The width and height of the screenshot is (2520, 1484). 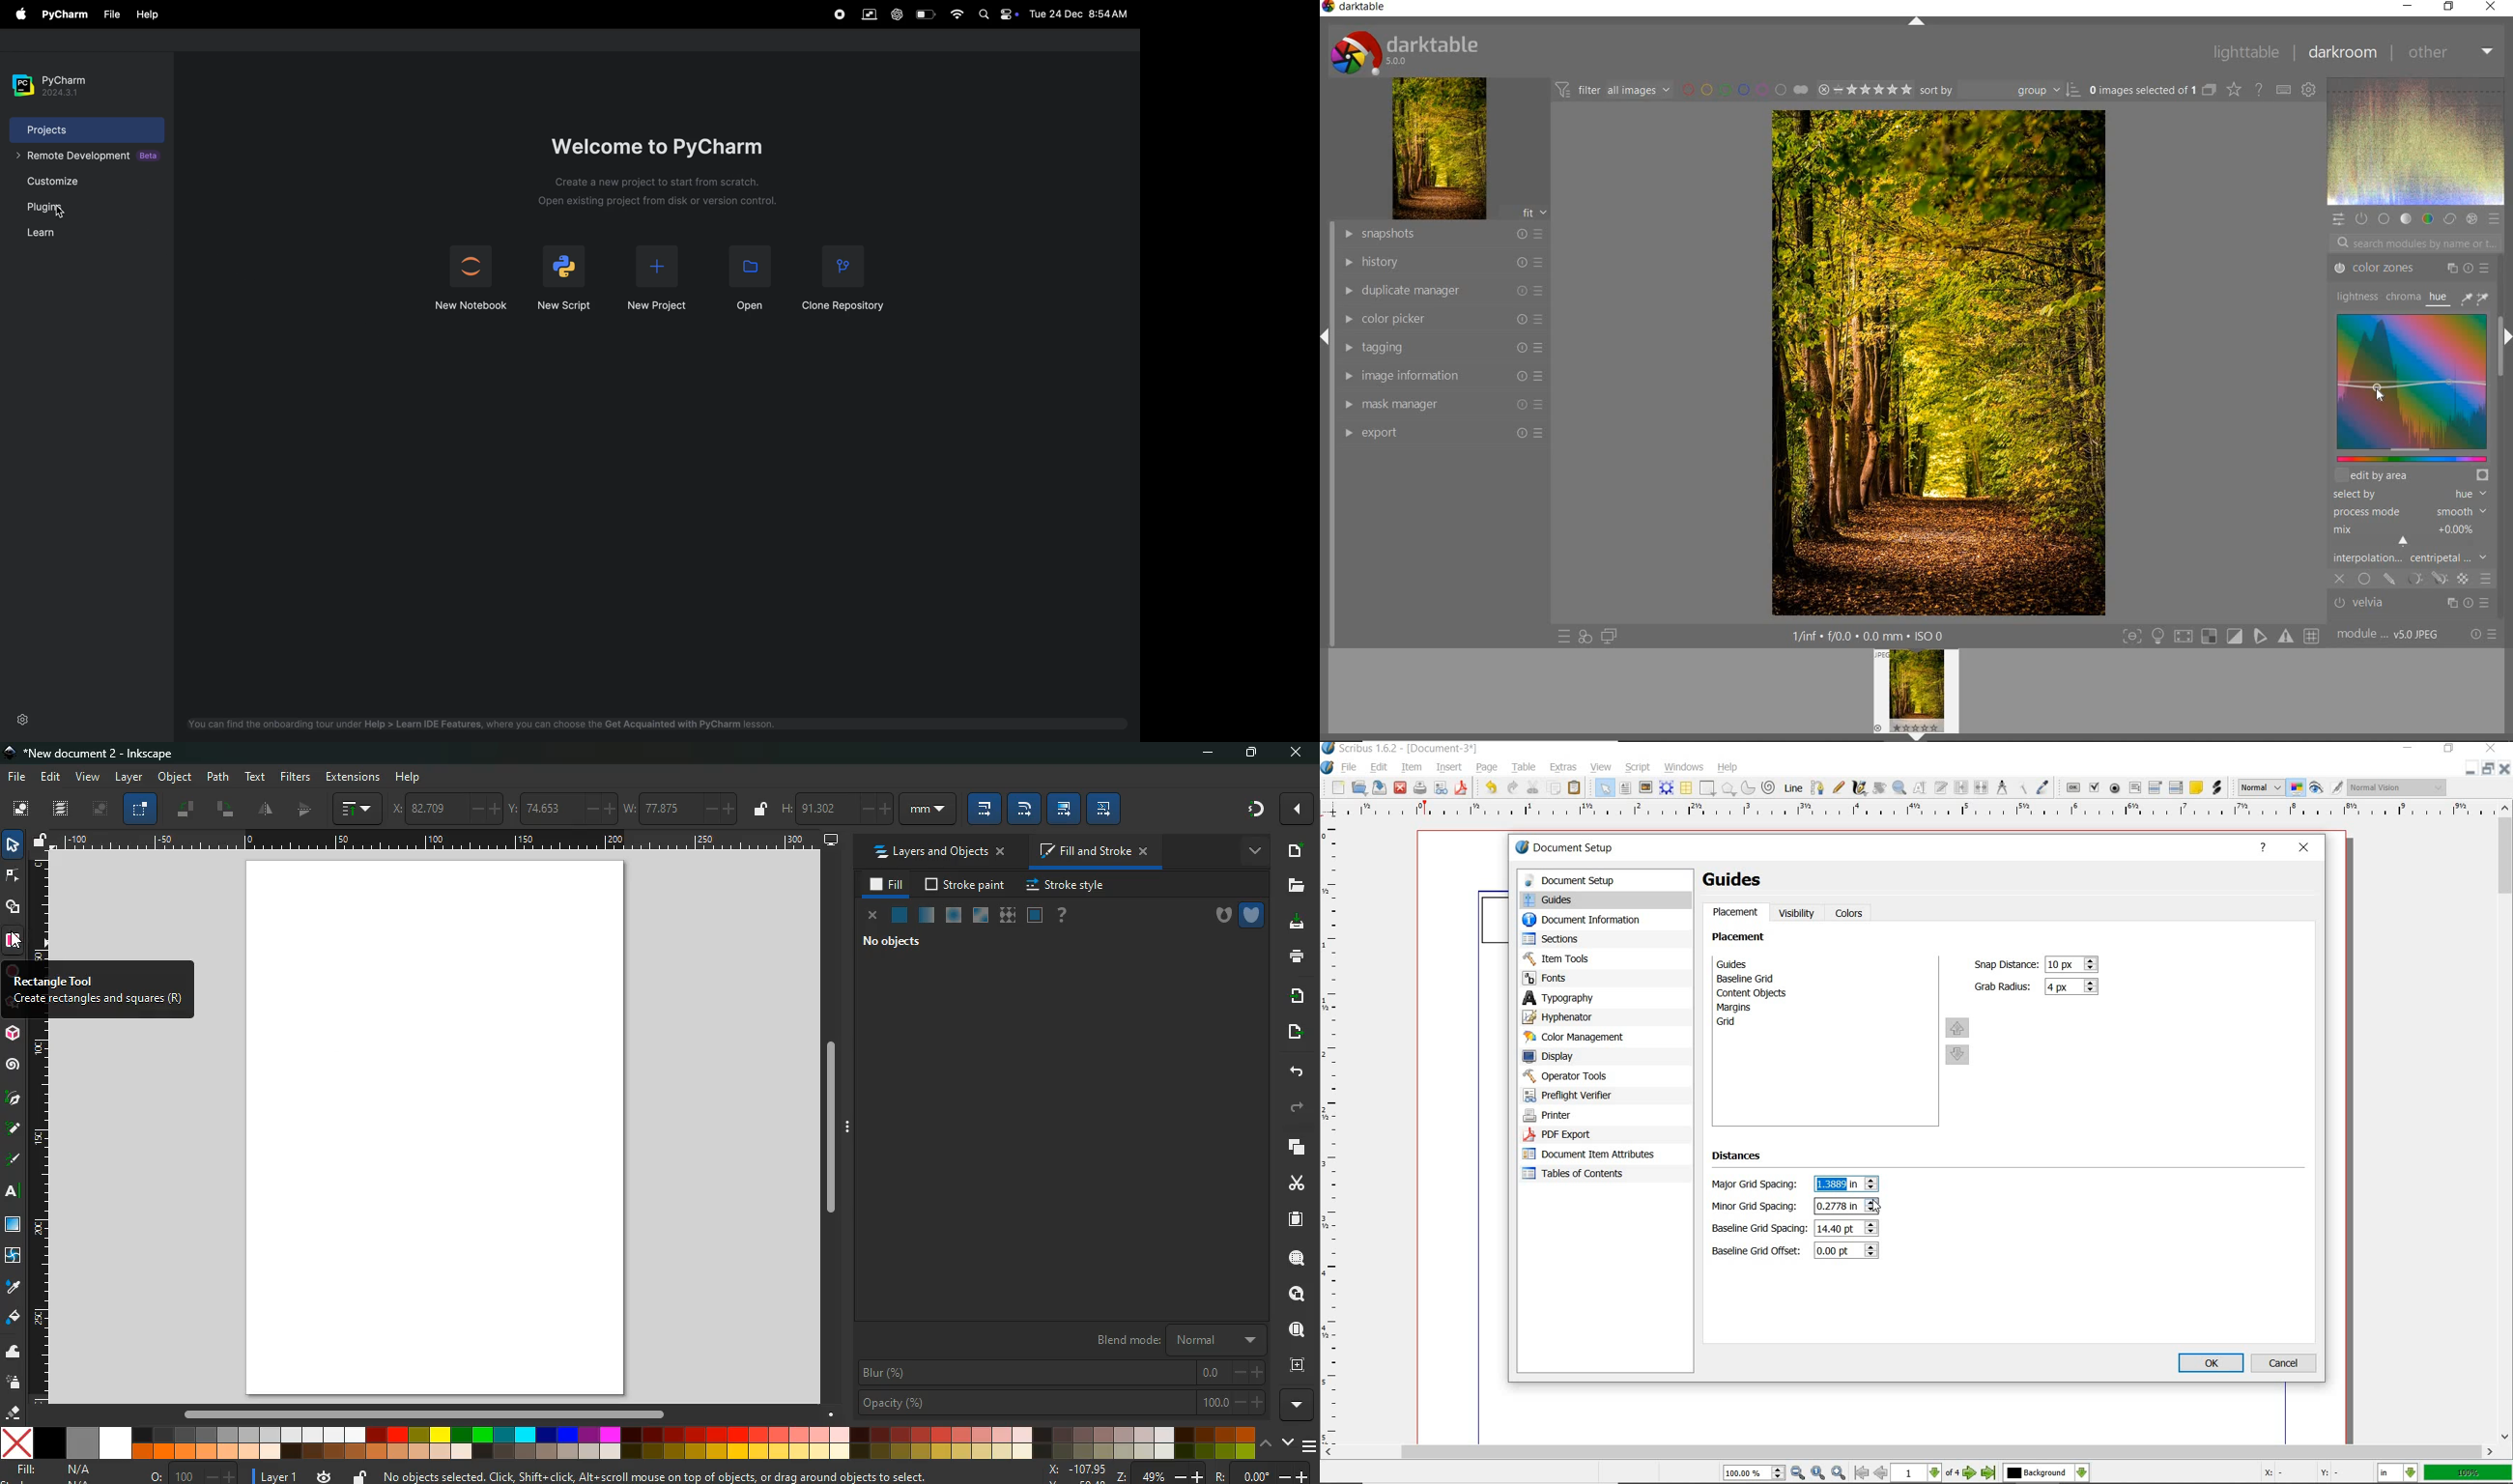 What do you see at coordinates (1443, 233) in the screenshot?
I see `SNAPSHOT` at bounding box center [1443, 233].